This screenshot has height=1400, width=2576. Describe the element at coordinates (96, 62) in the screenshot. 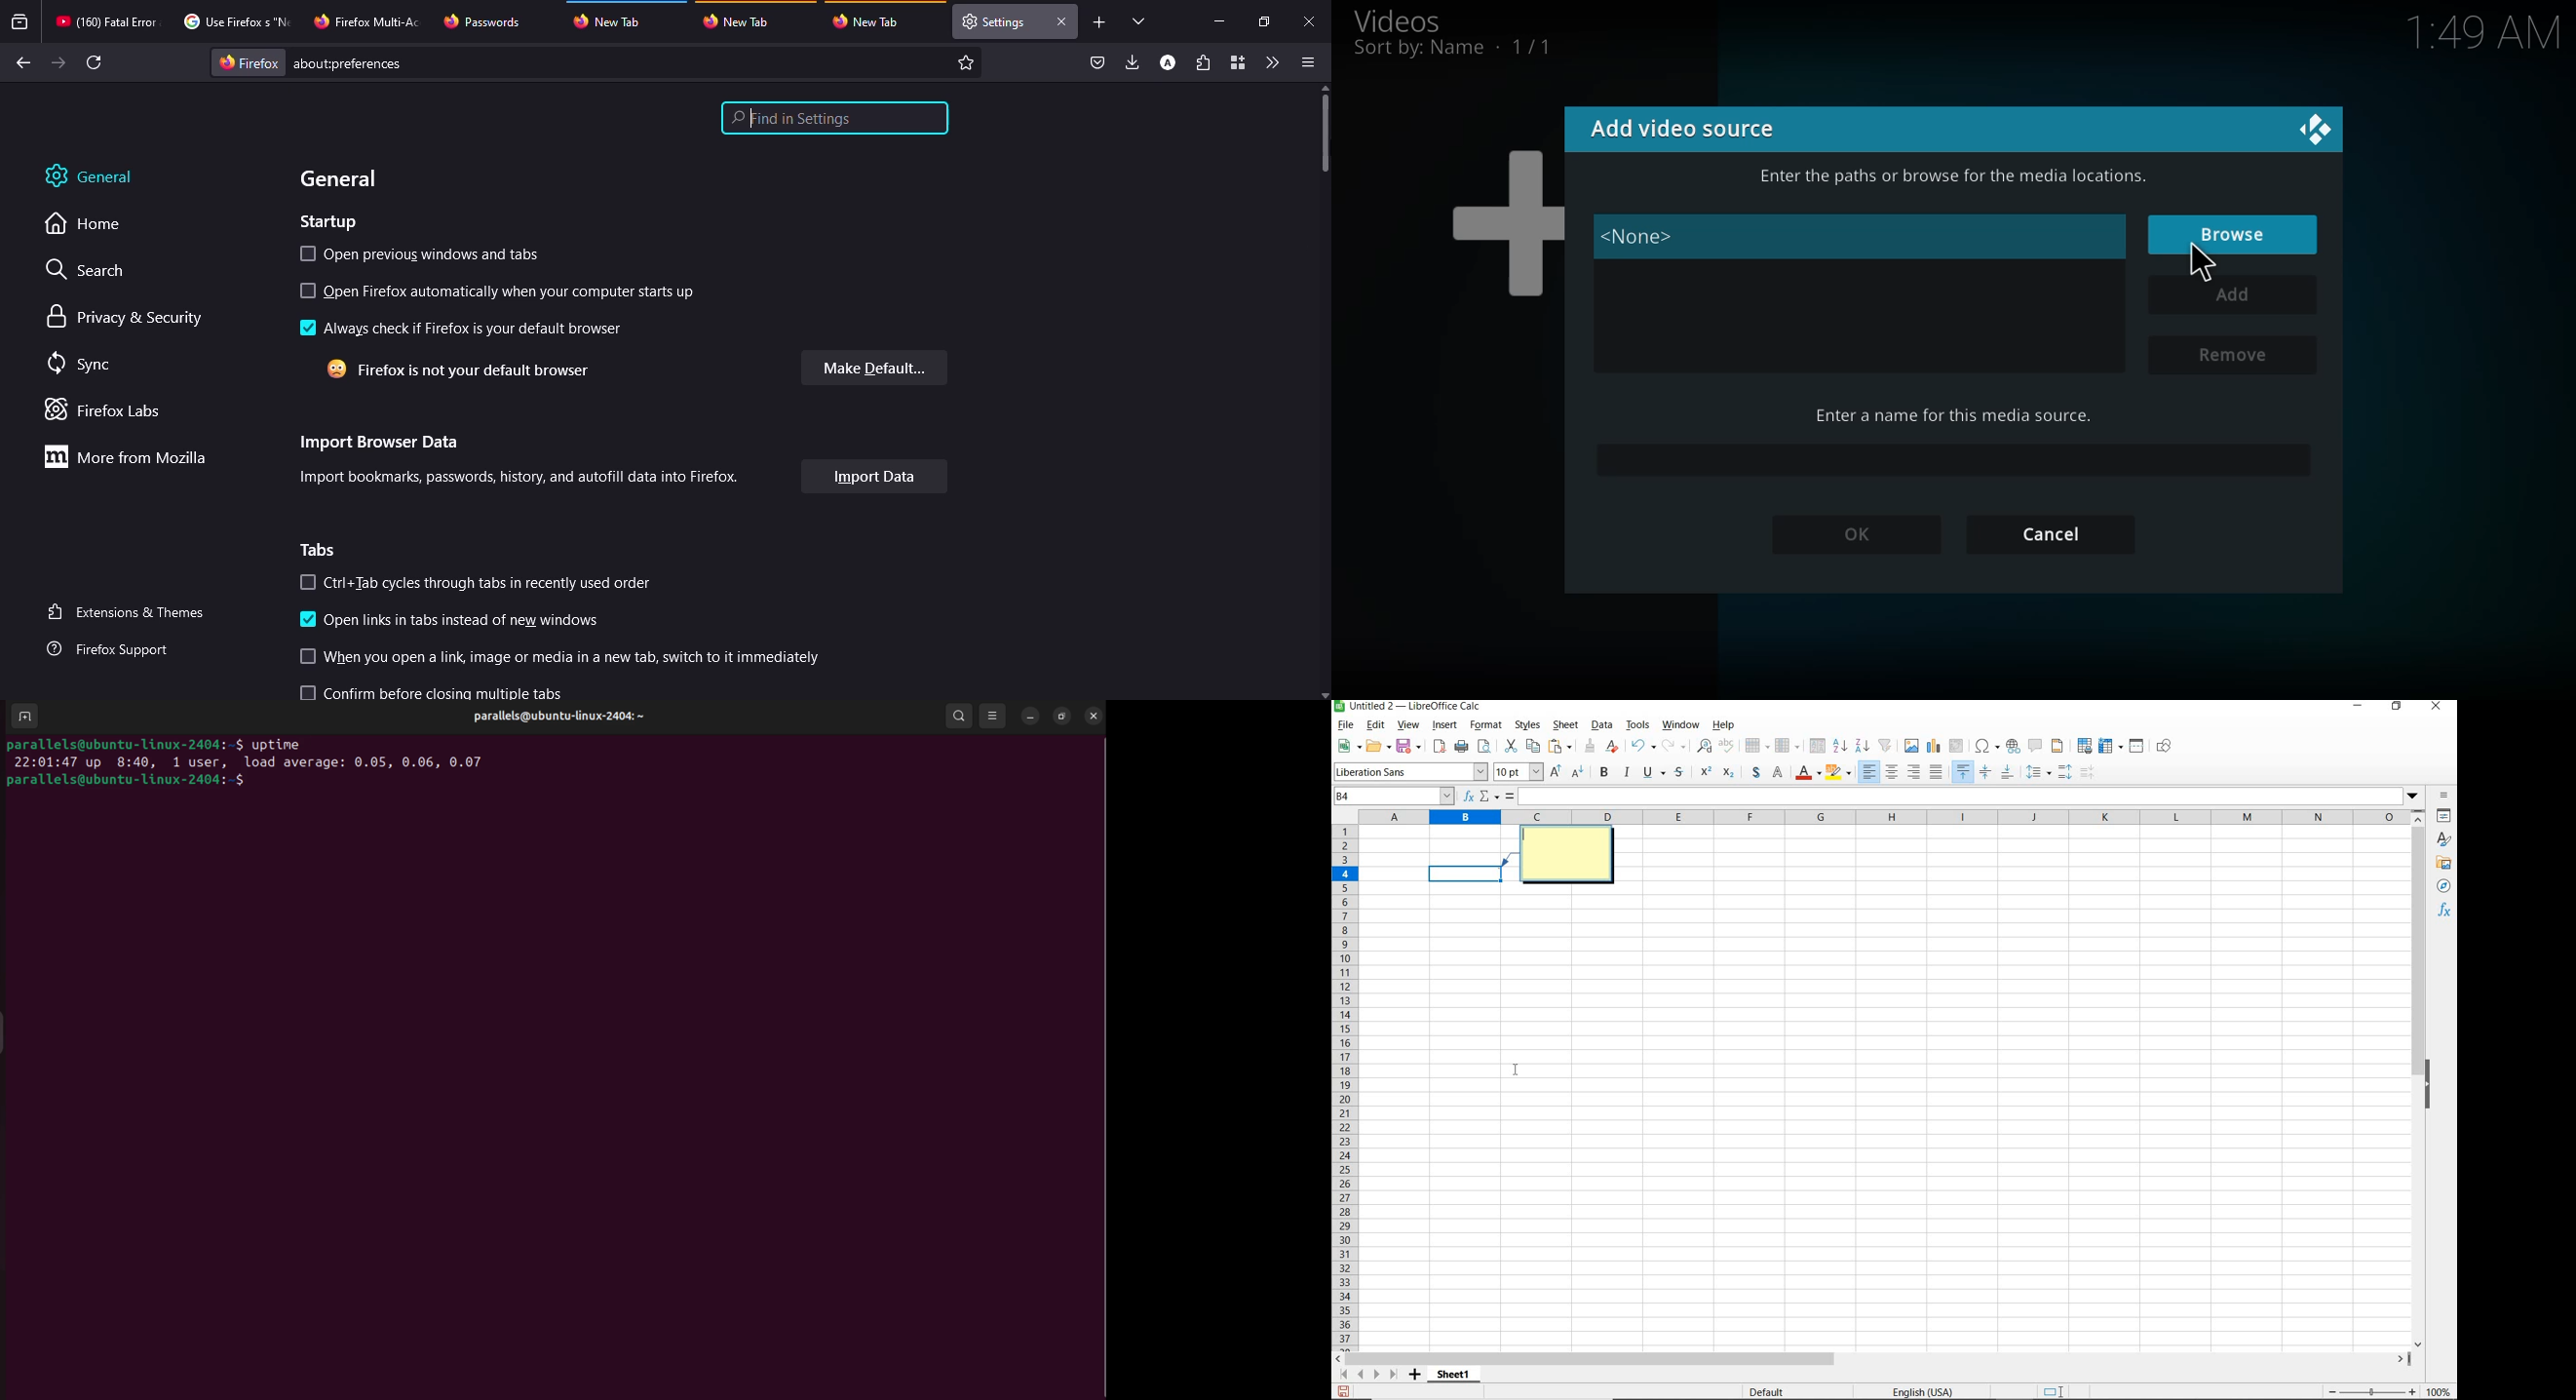

I see `refresh` at that location.